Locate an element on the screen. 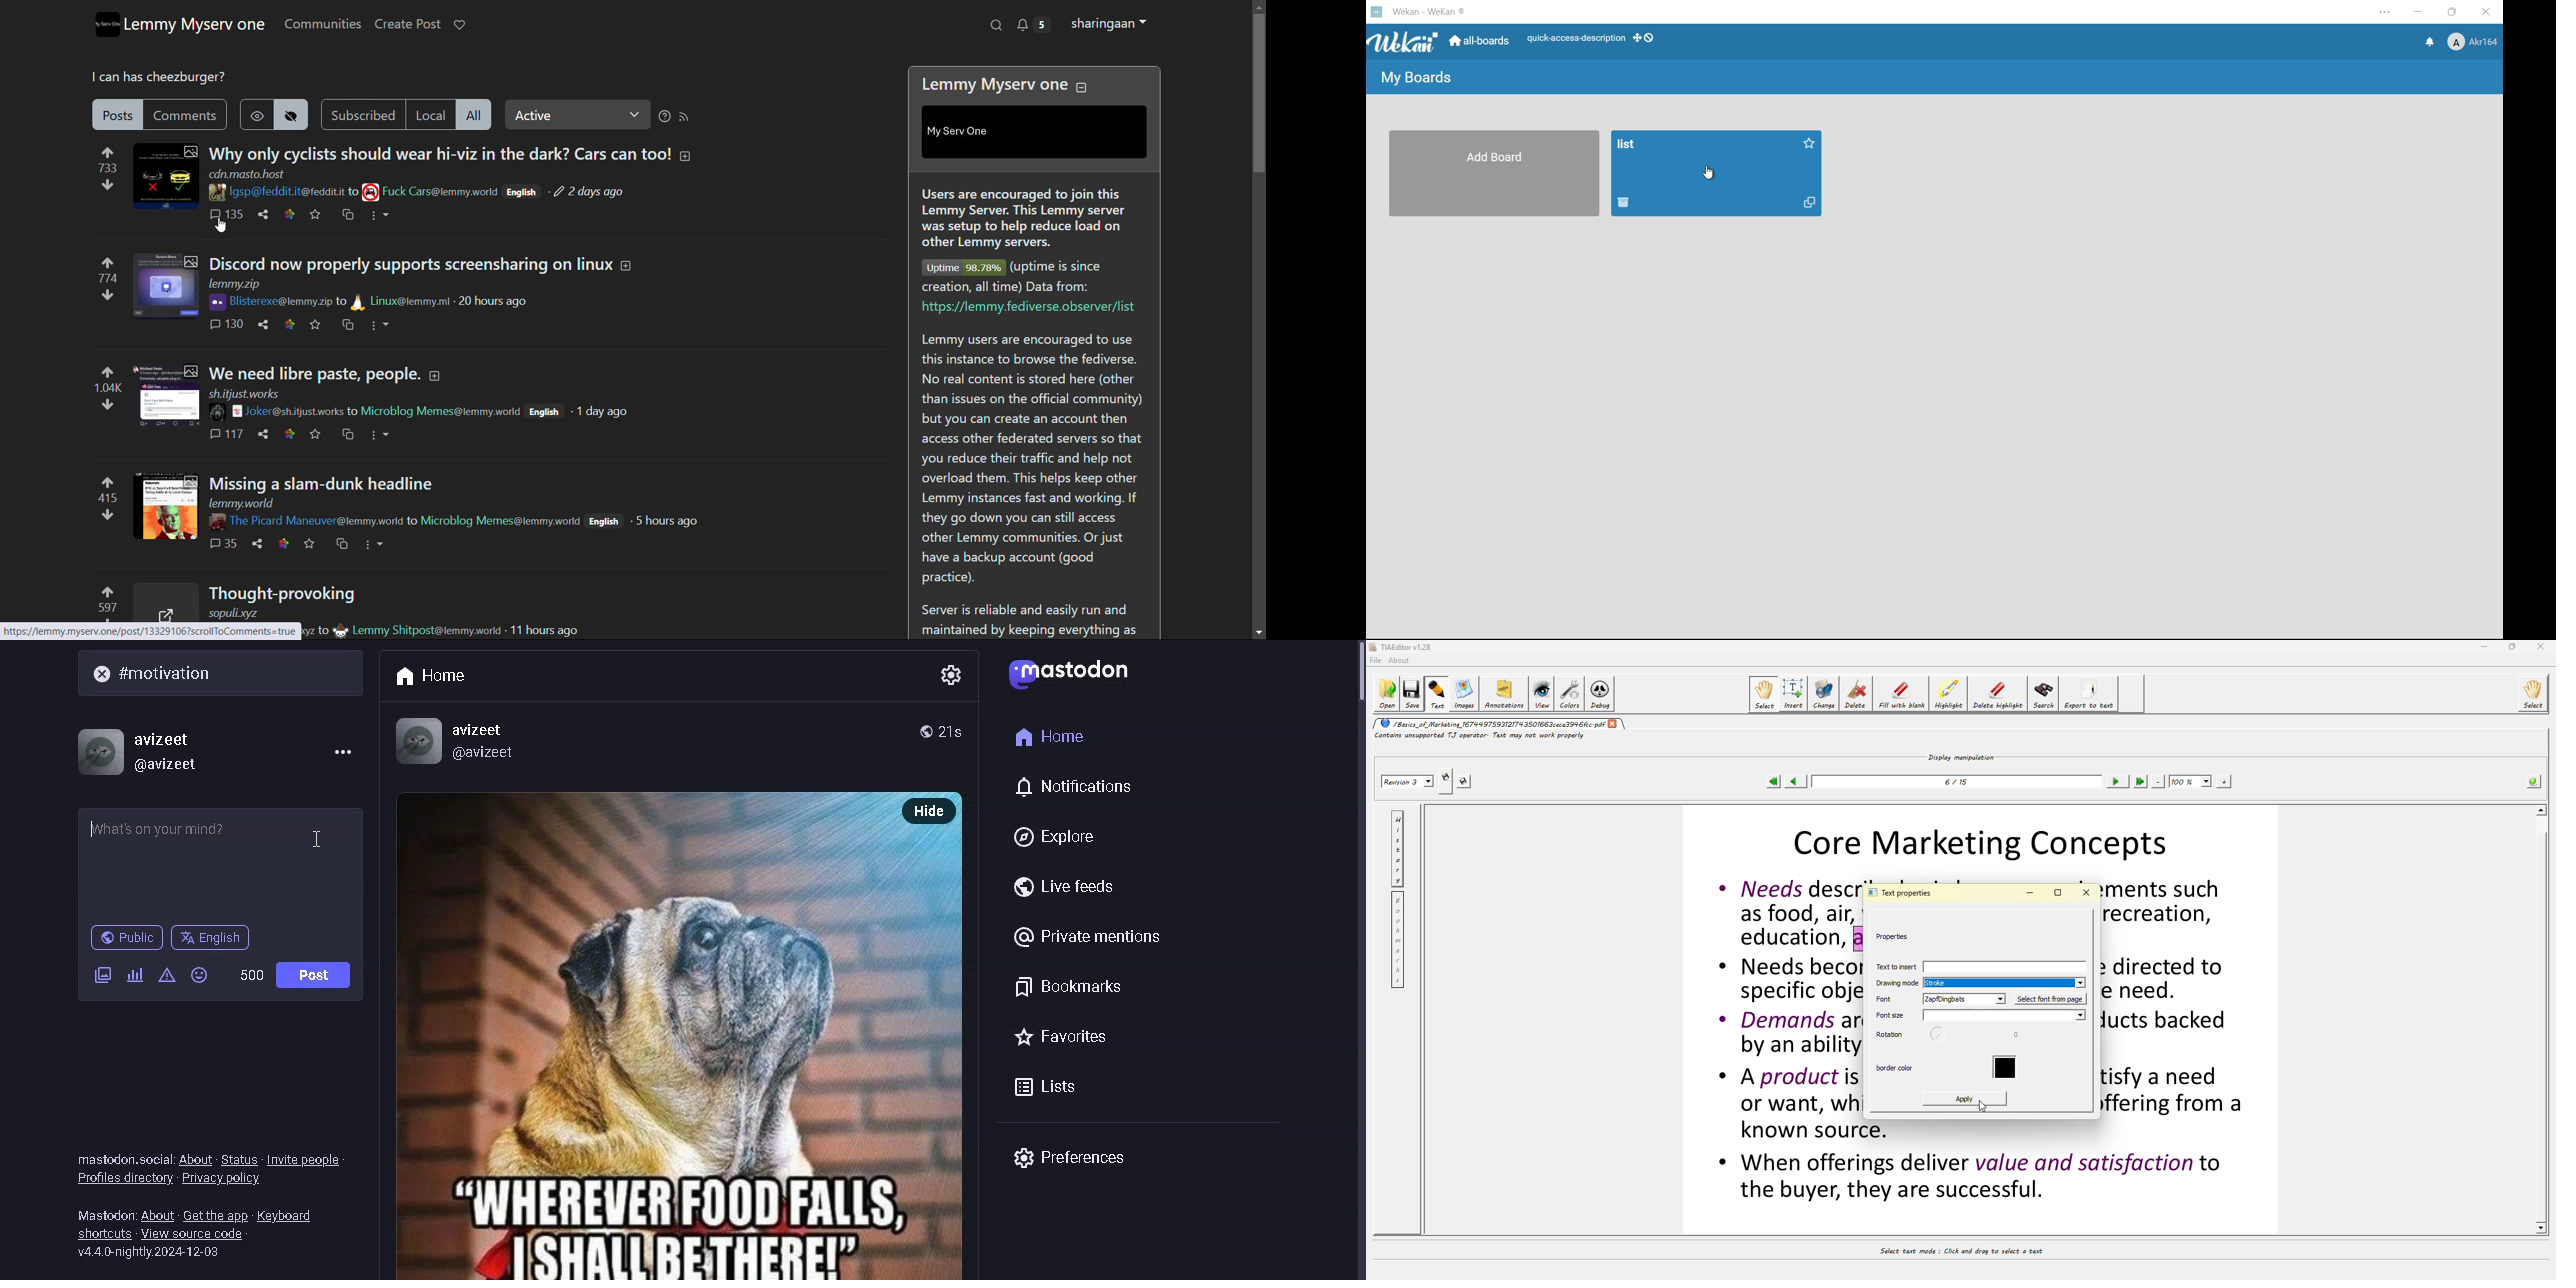  link is located at coordinates (290, 215).